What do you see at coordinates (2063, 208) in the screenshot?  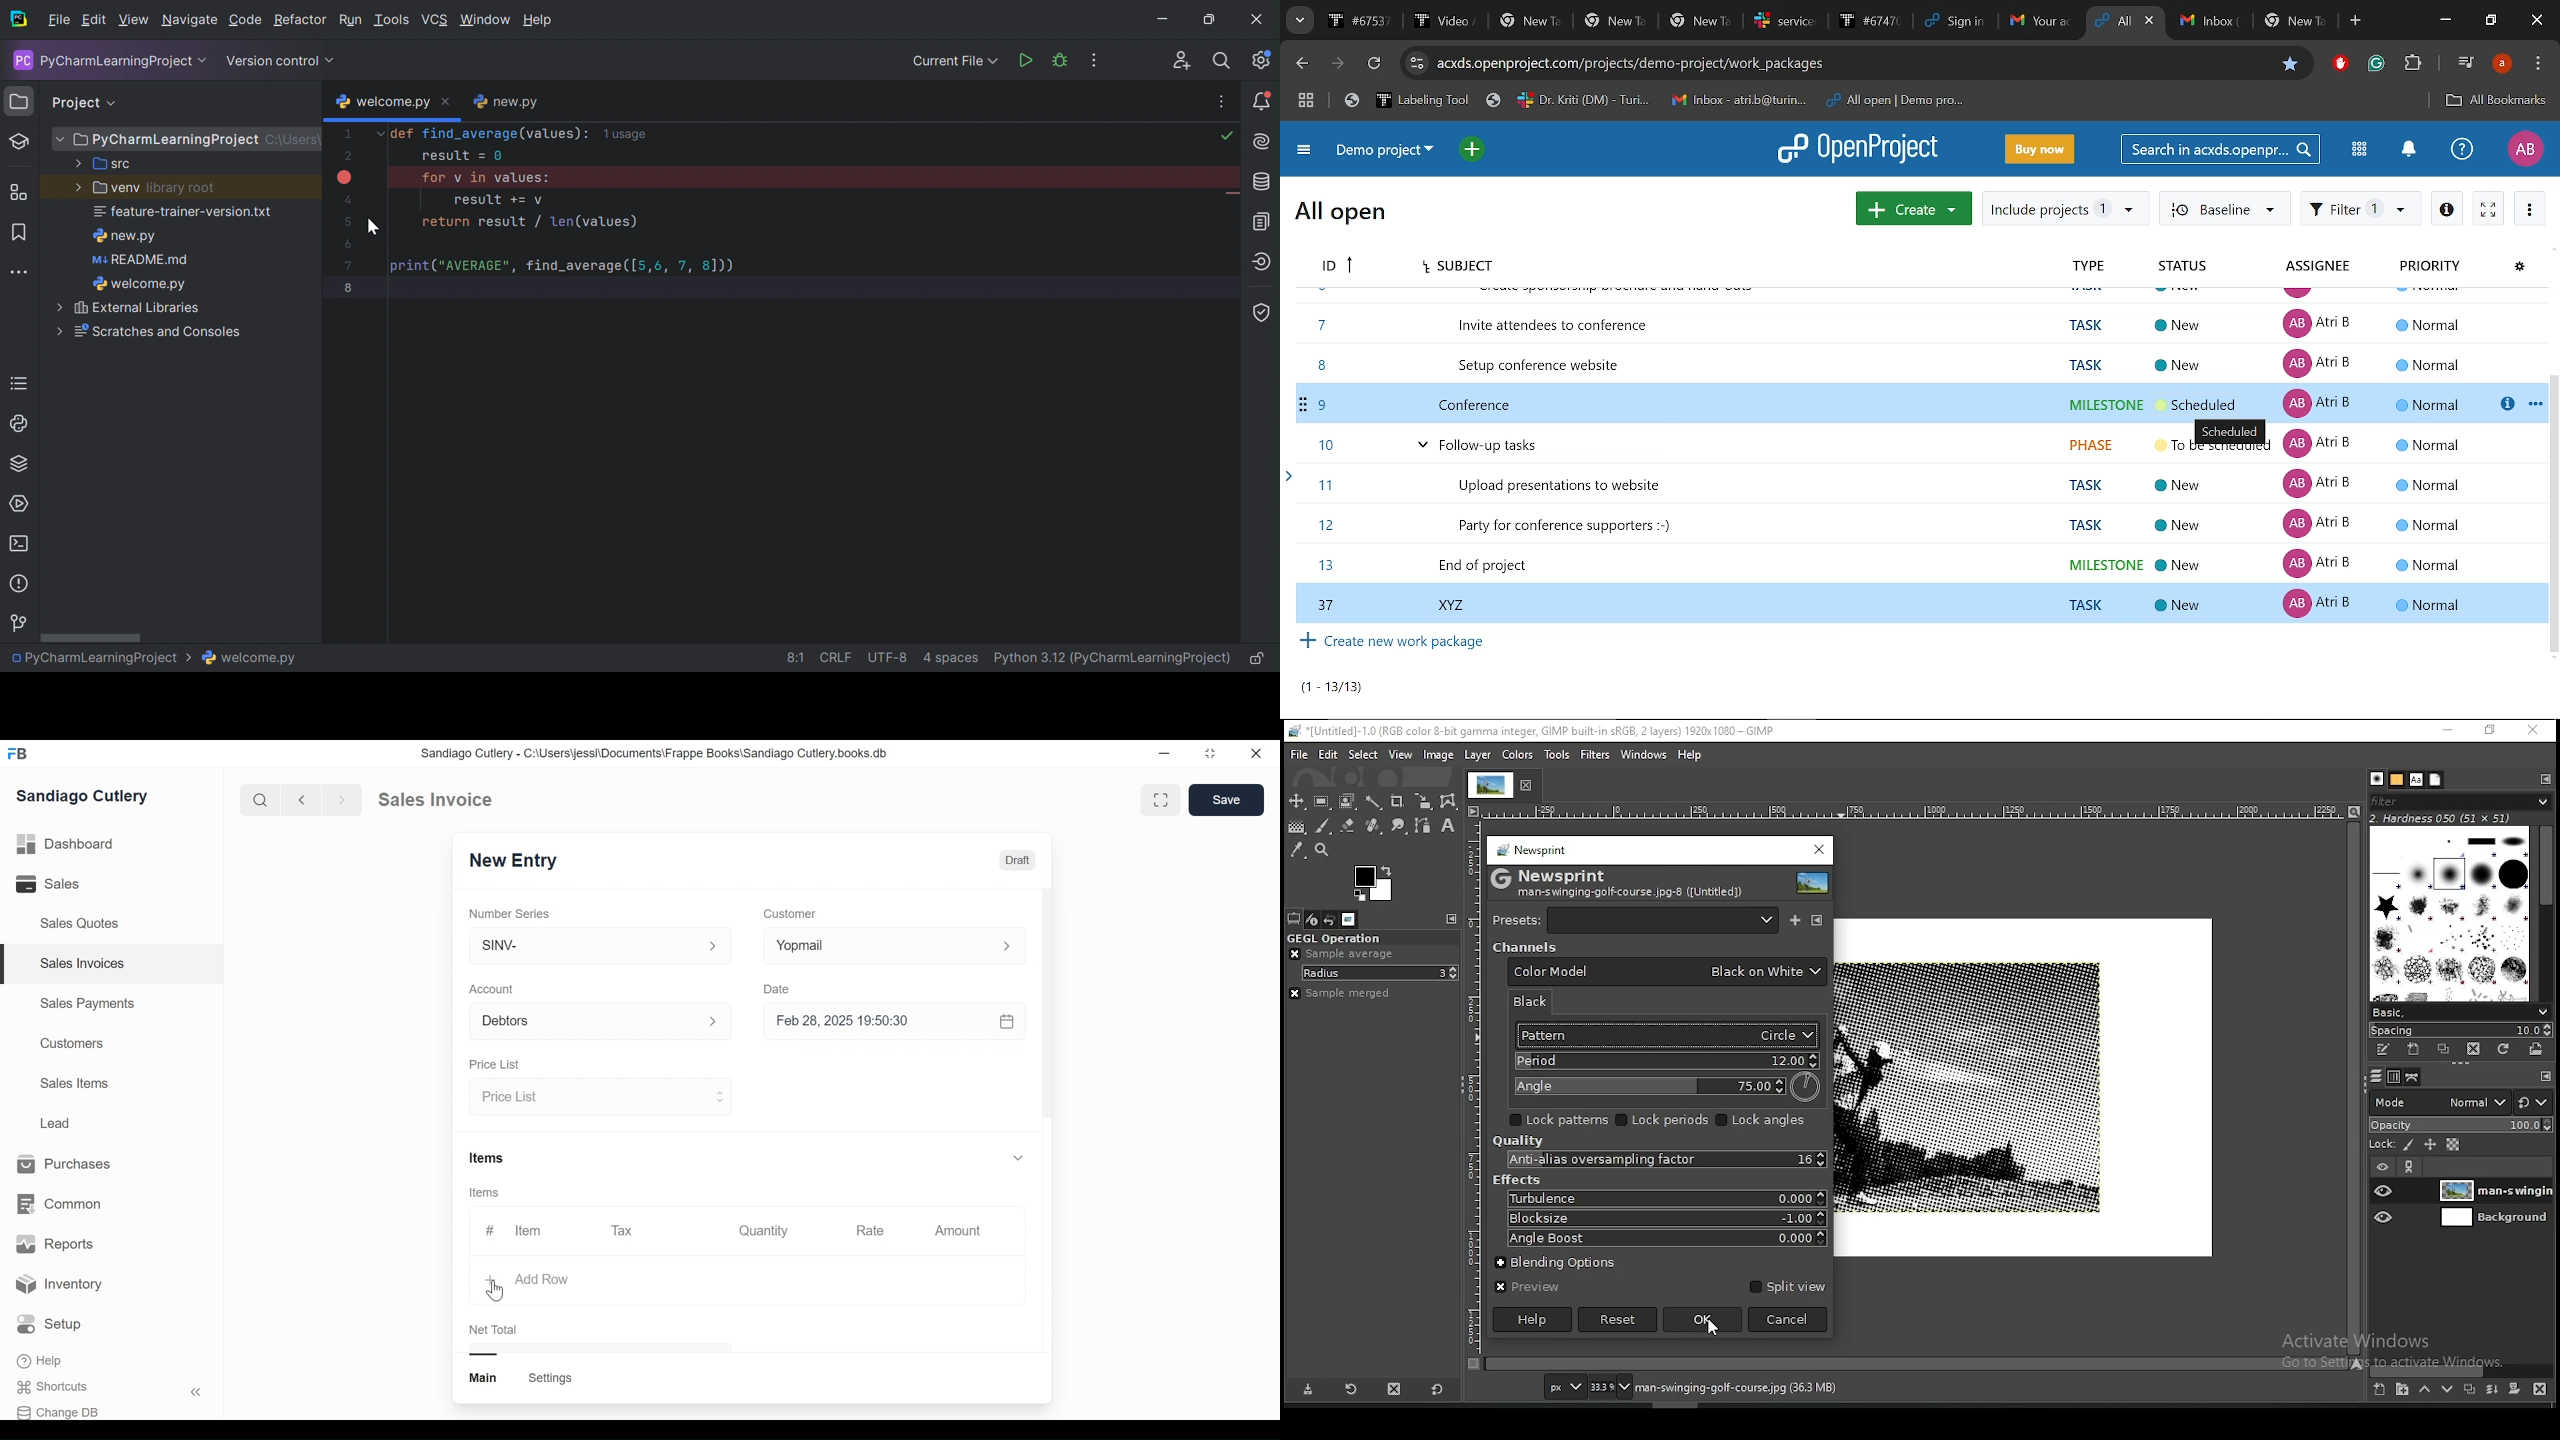 I see `Include project` at bounding box center [2063, 208].